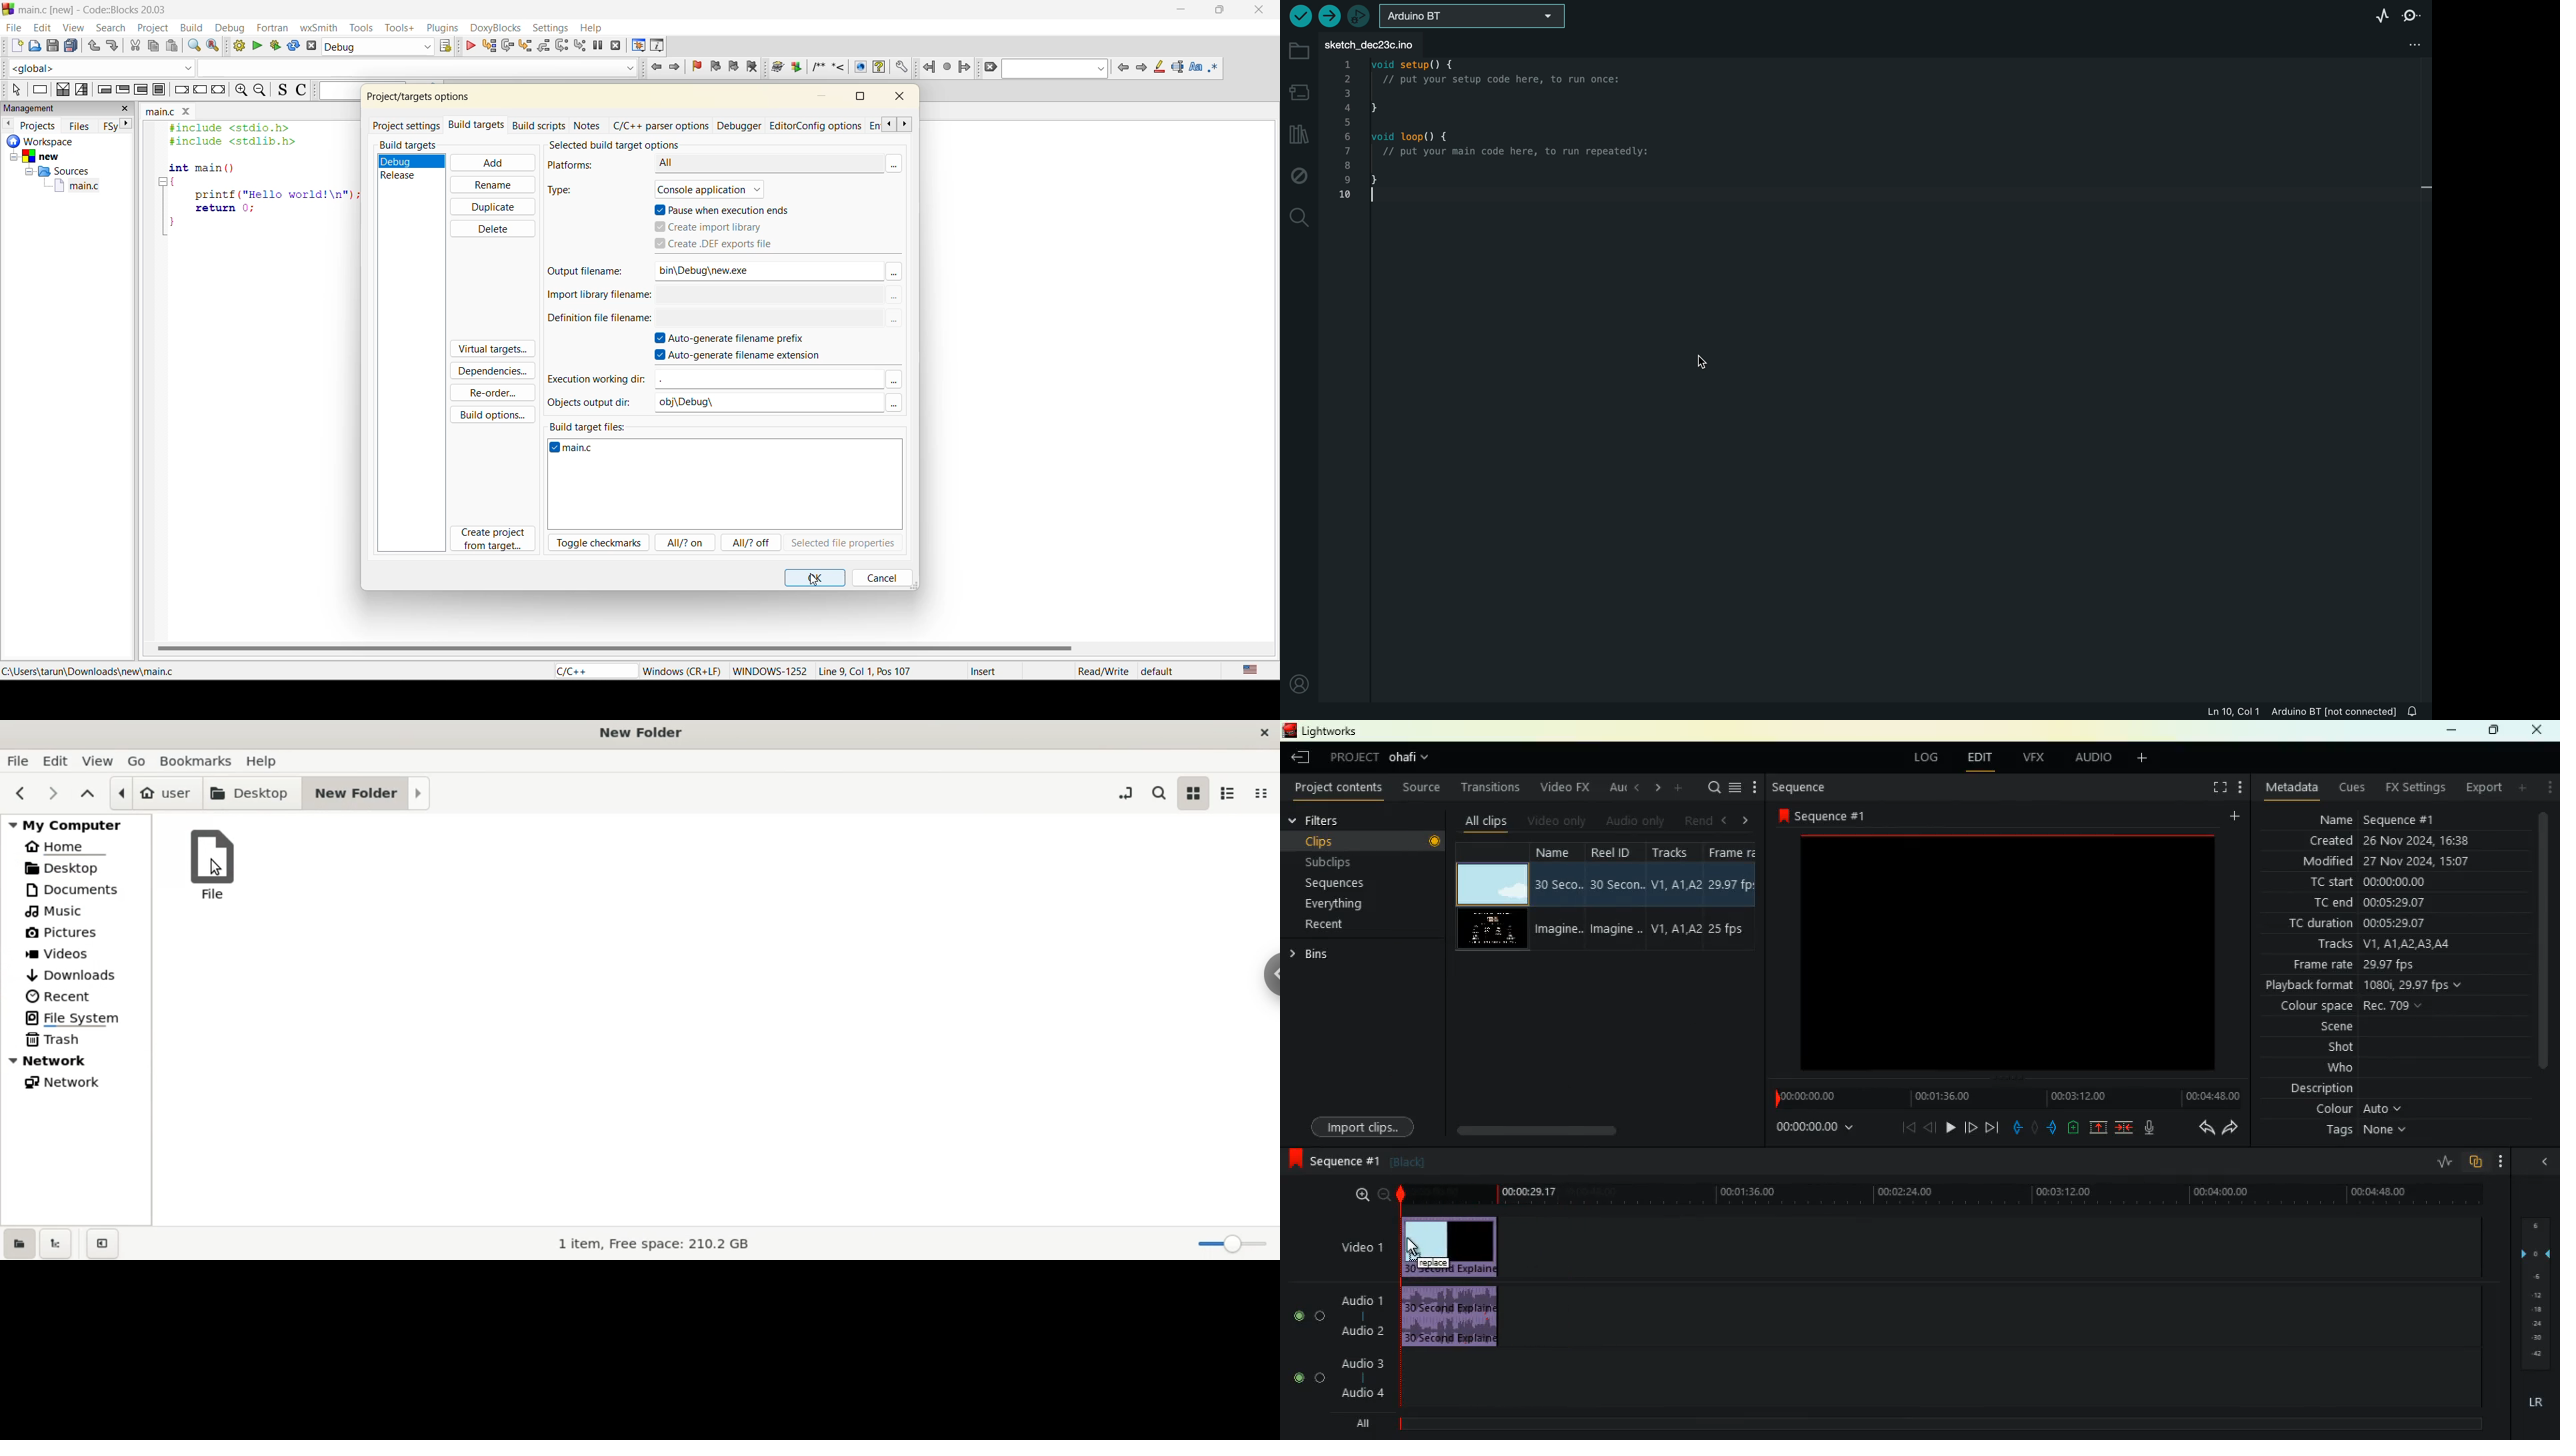  Describe the element at coordinates (865, 673) in the screenshot. I see `Line 9, Col 1, Pos 107` at that location.